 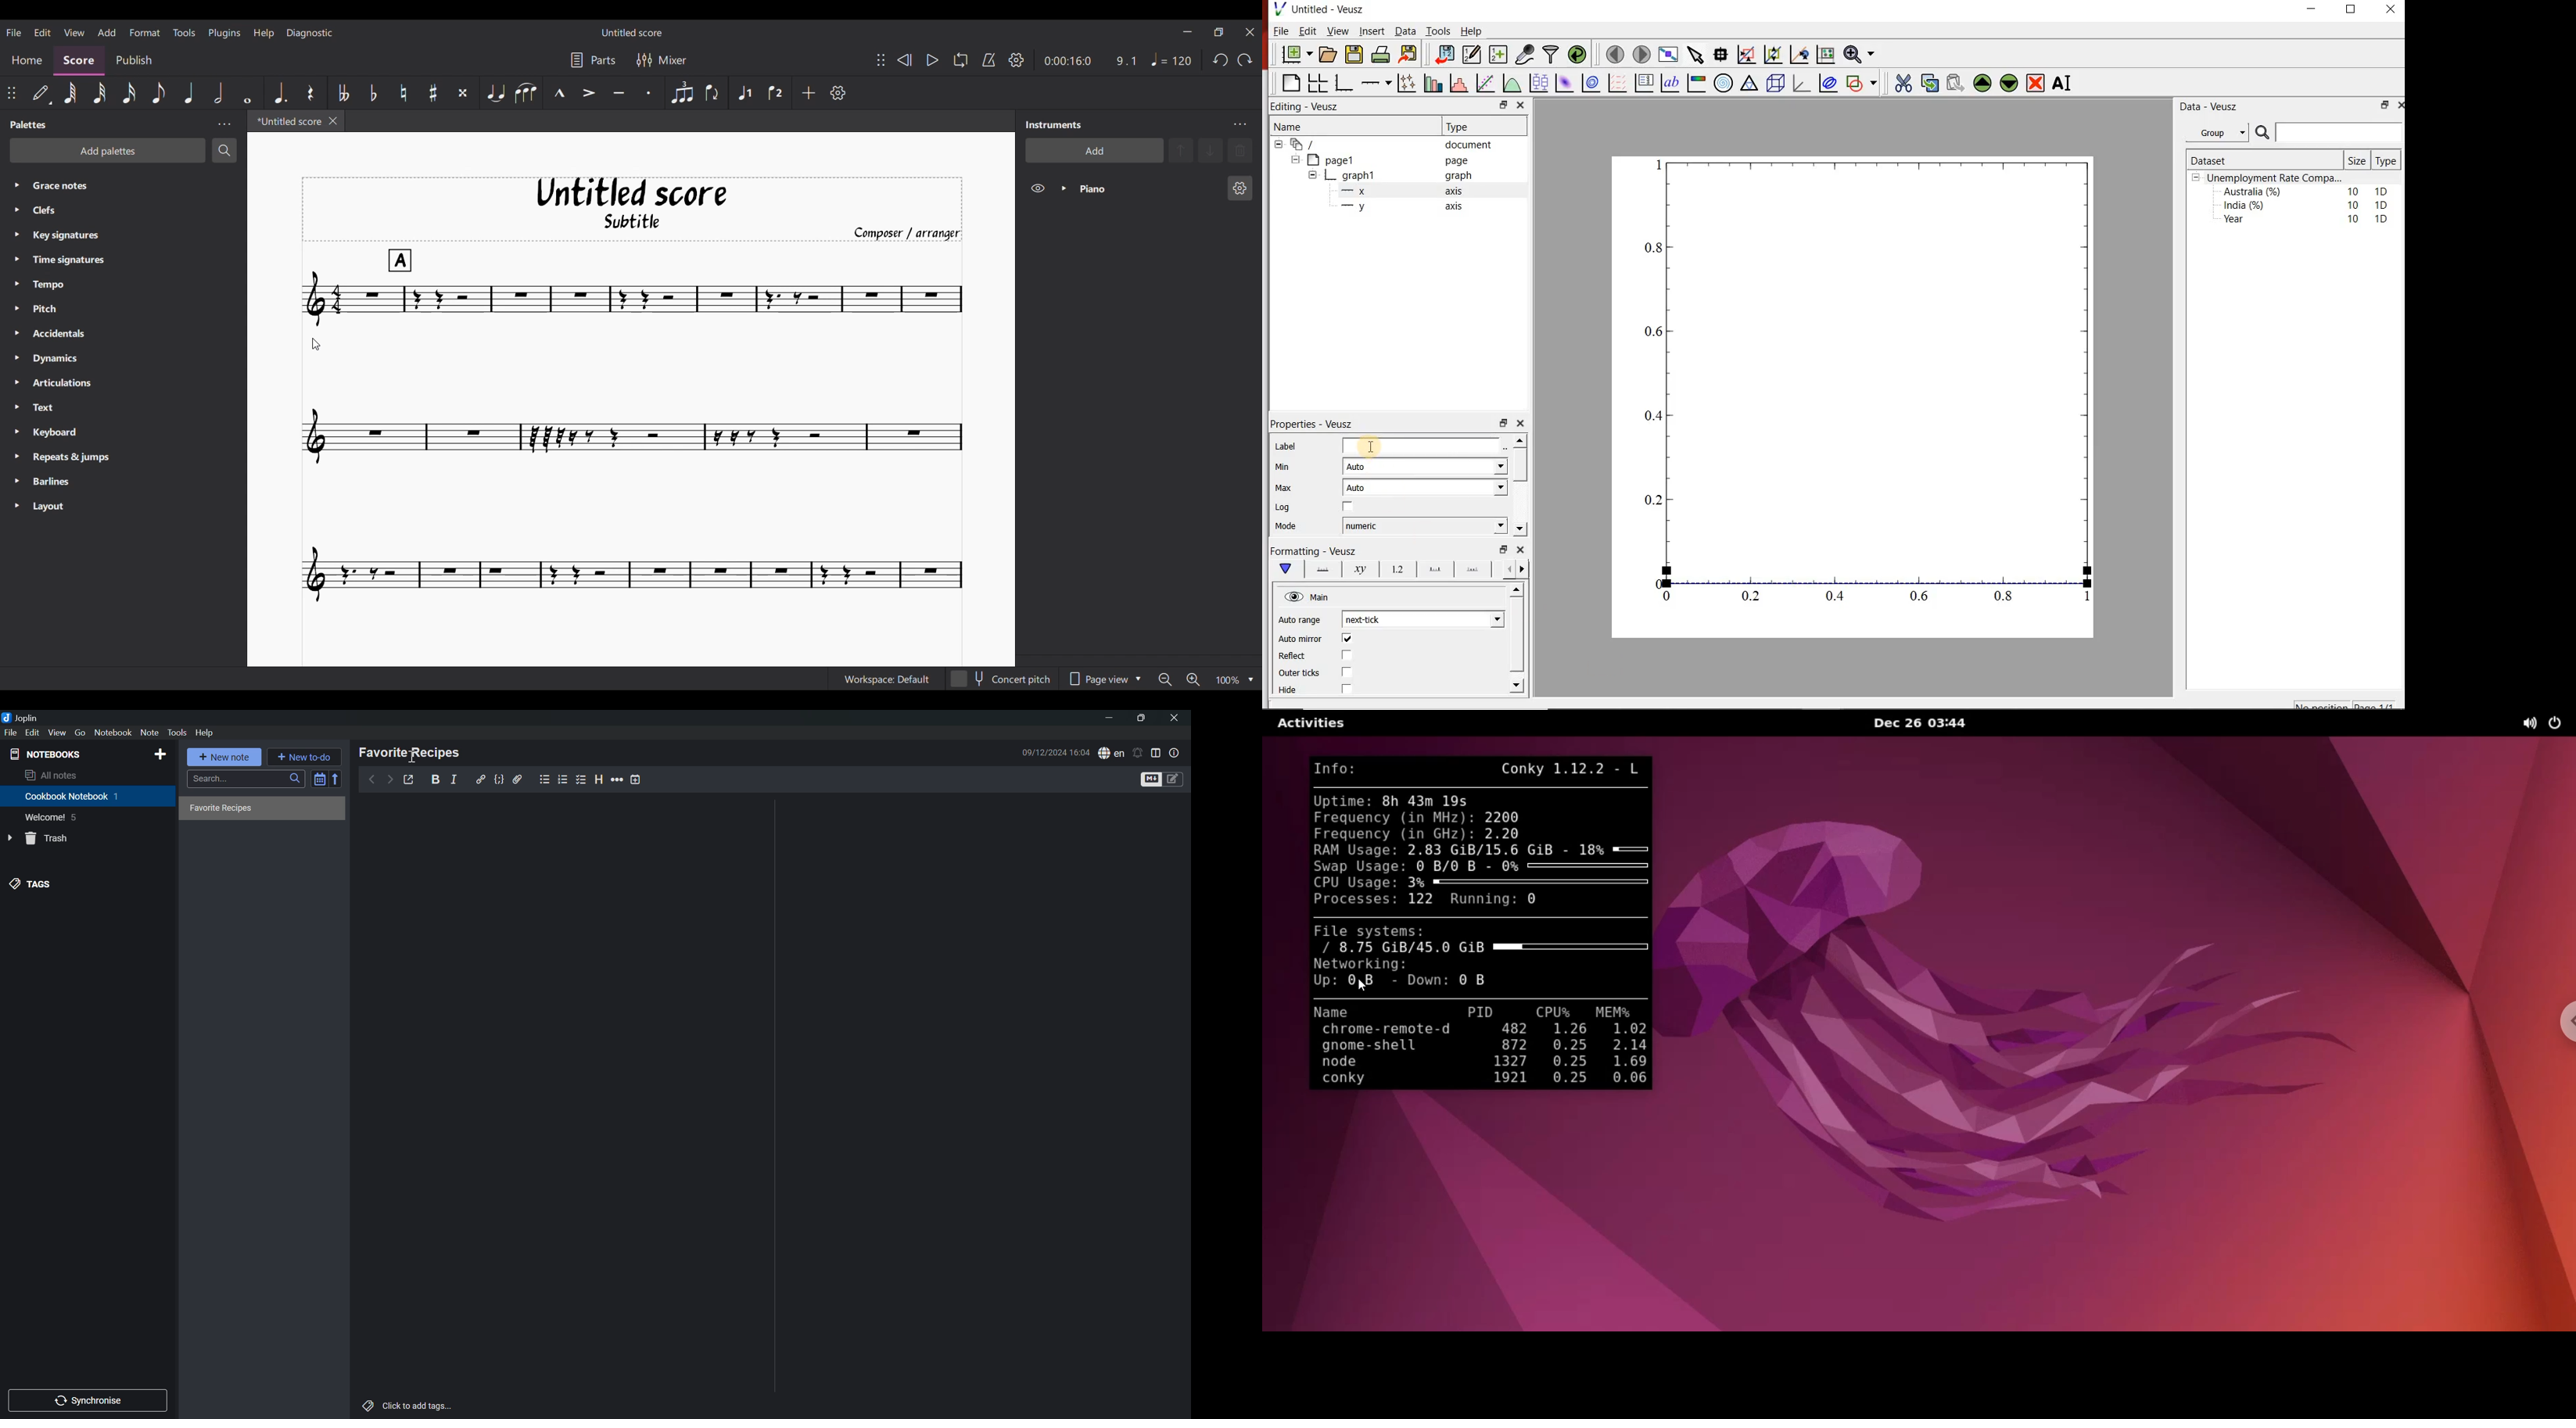 What do you see at coordinates (1349, 506) in the screenshot?
I see `checkbox` at bounding box center [1349, 506].